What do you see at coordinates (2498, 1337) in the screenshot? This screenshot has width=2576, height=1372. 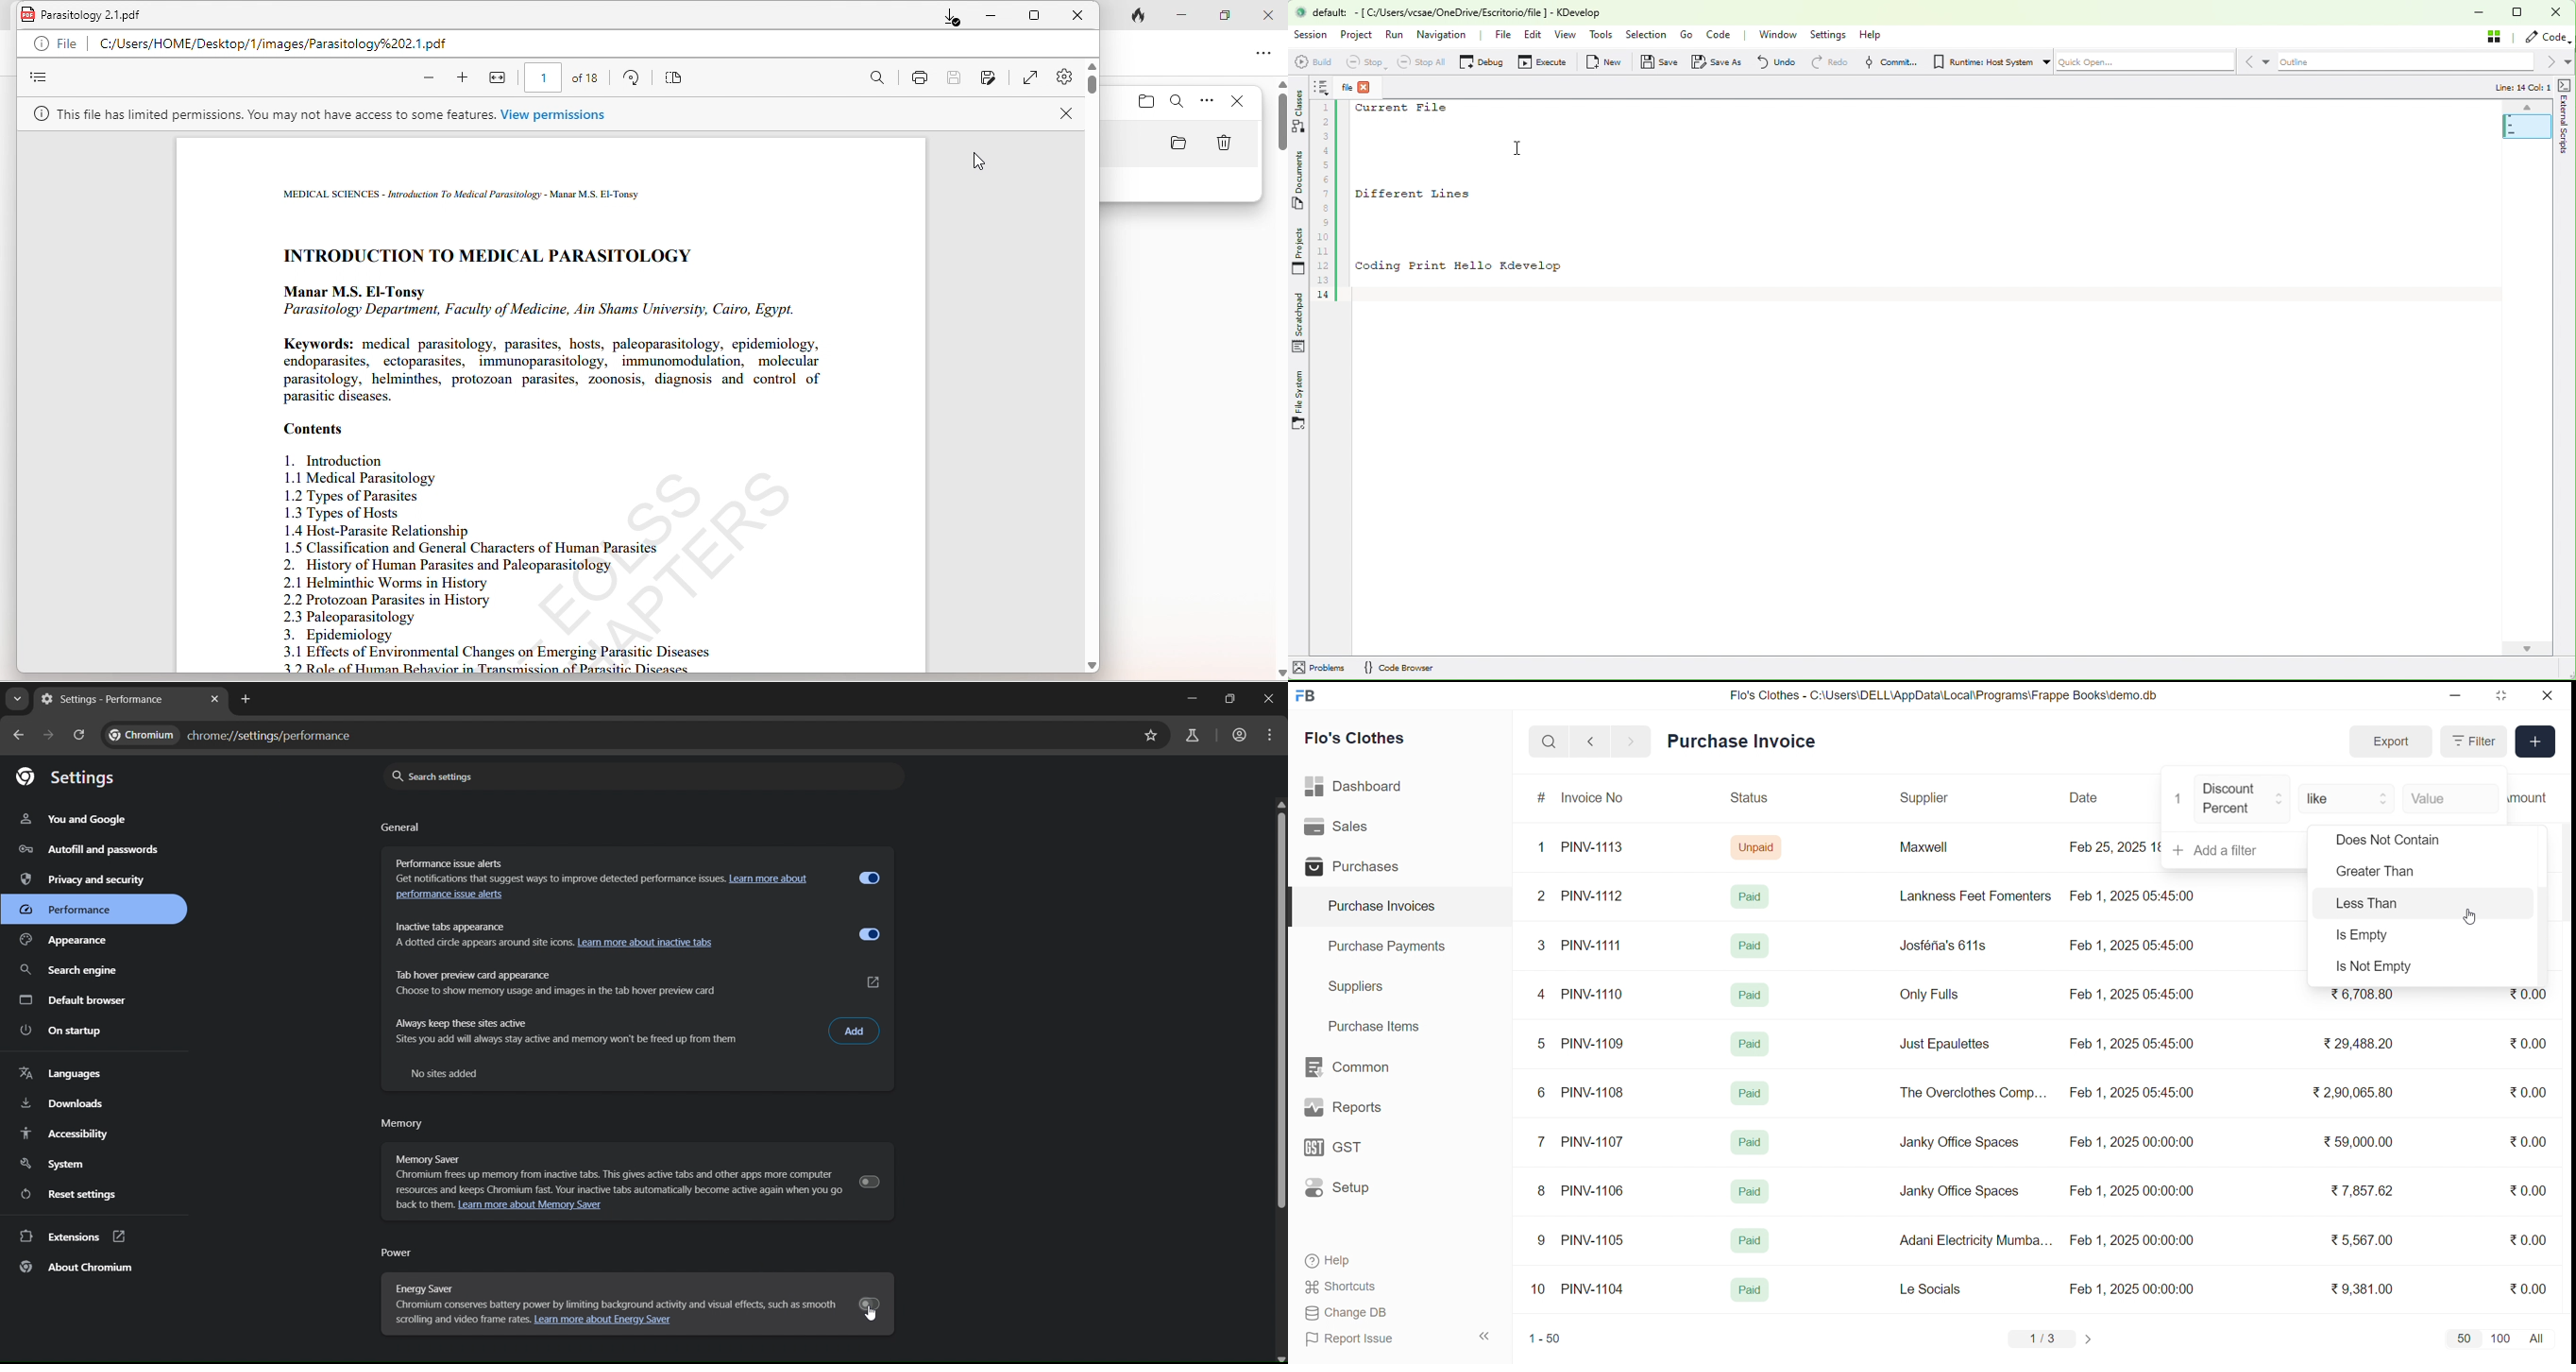 I see `100` at bounding box center [2498, 1337].